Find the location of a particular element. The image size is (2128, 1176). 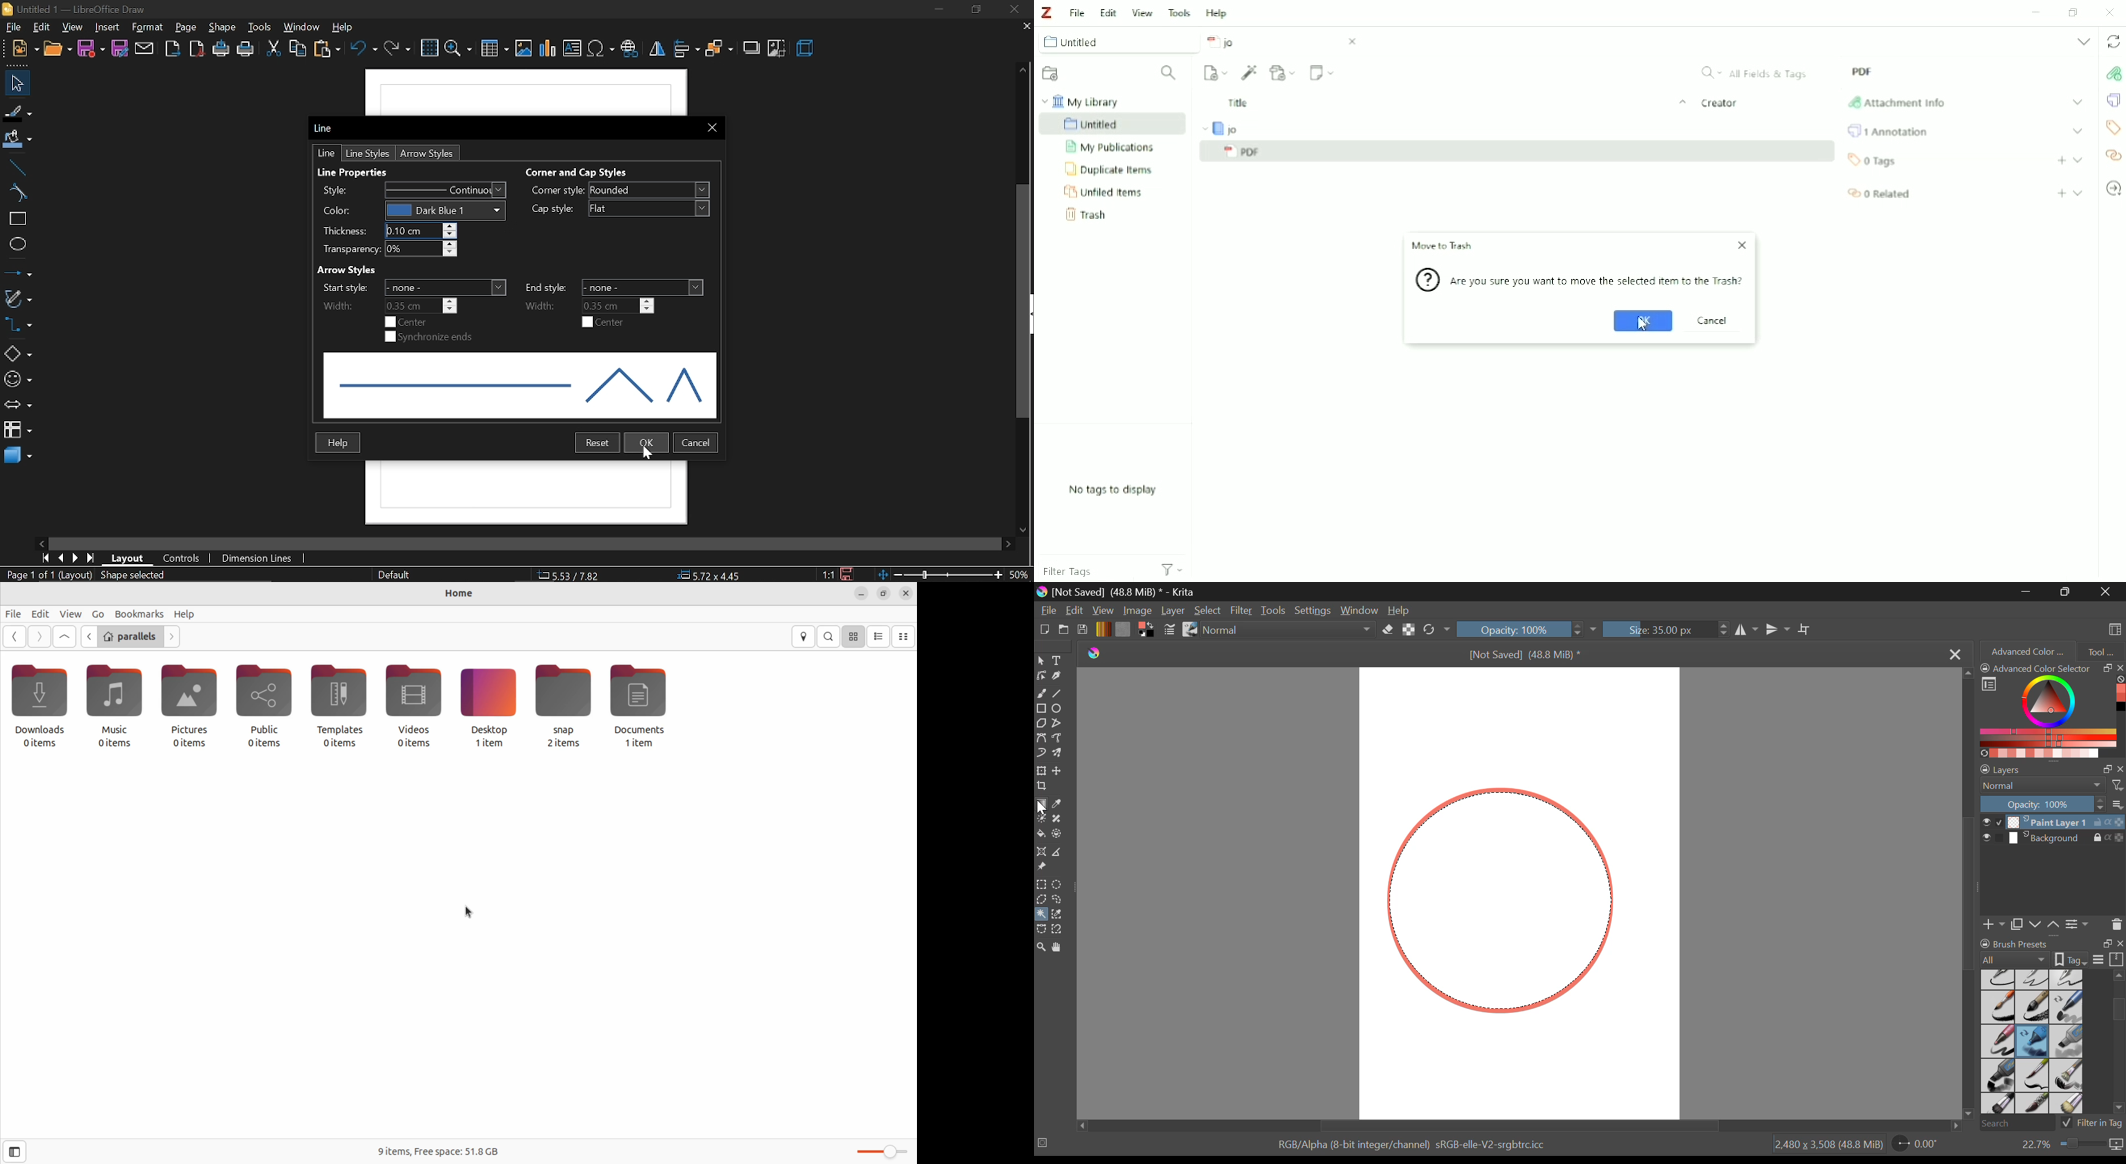

flip is located at coordinates (656, 51).